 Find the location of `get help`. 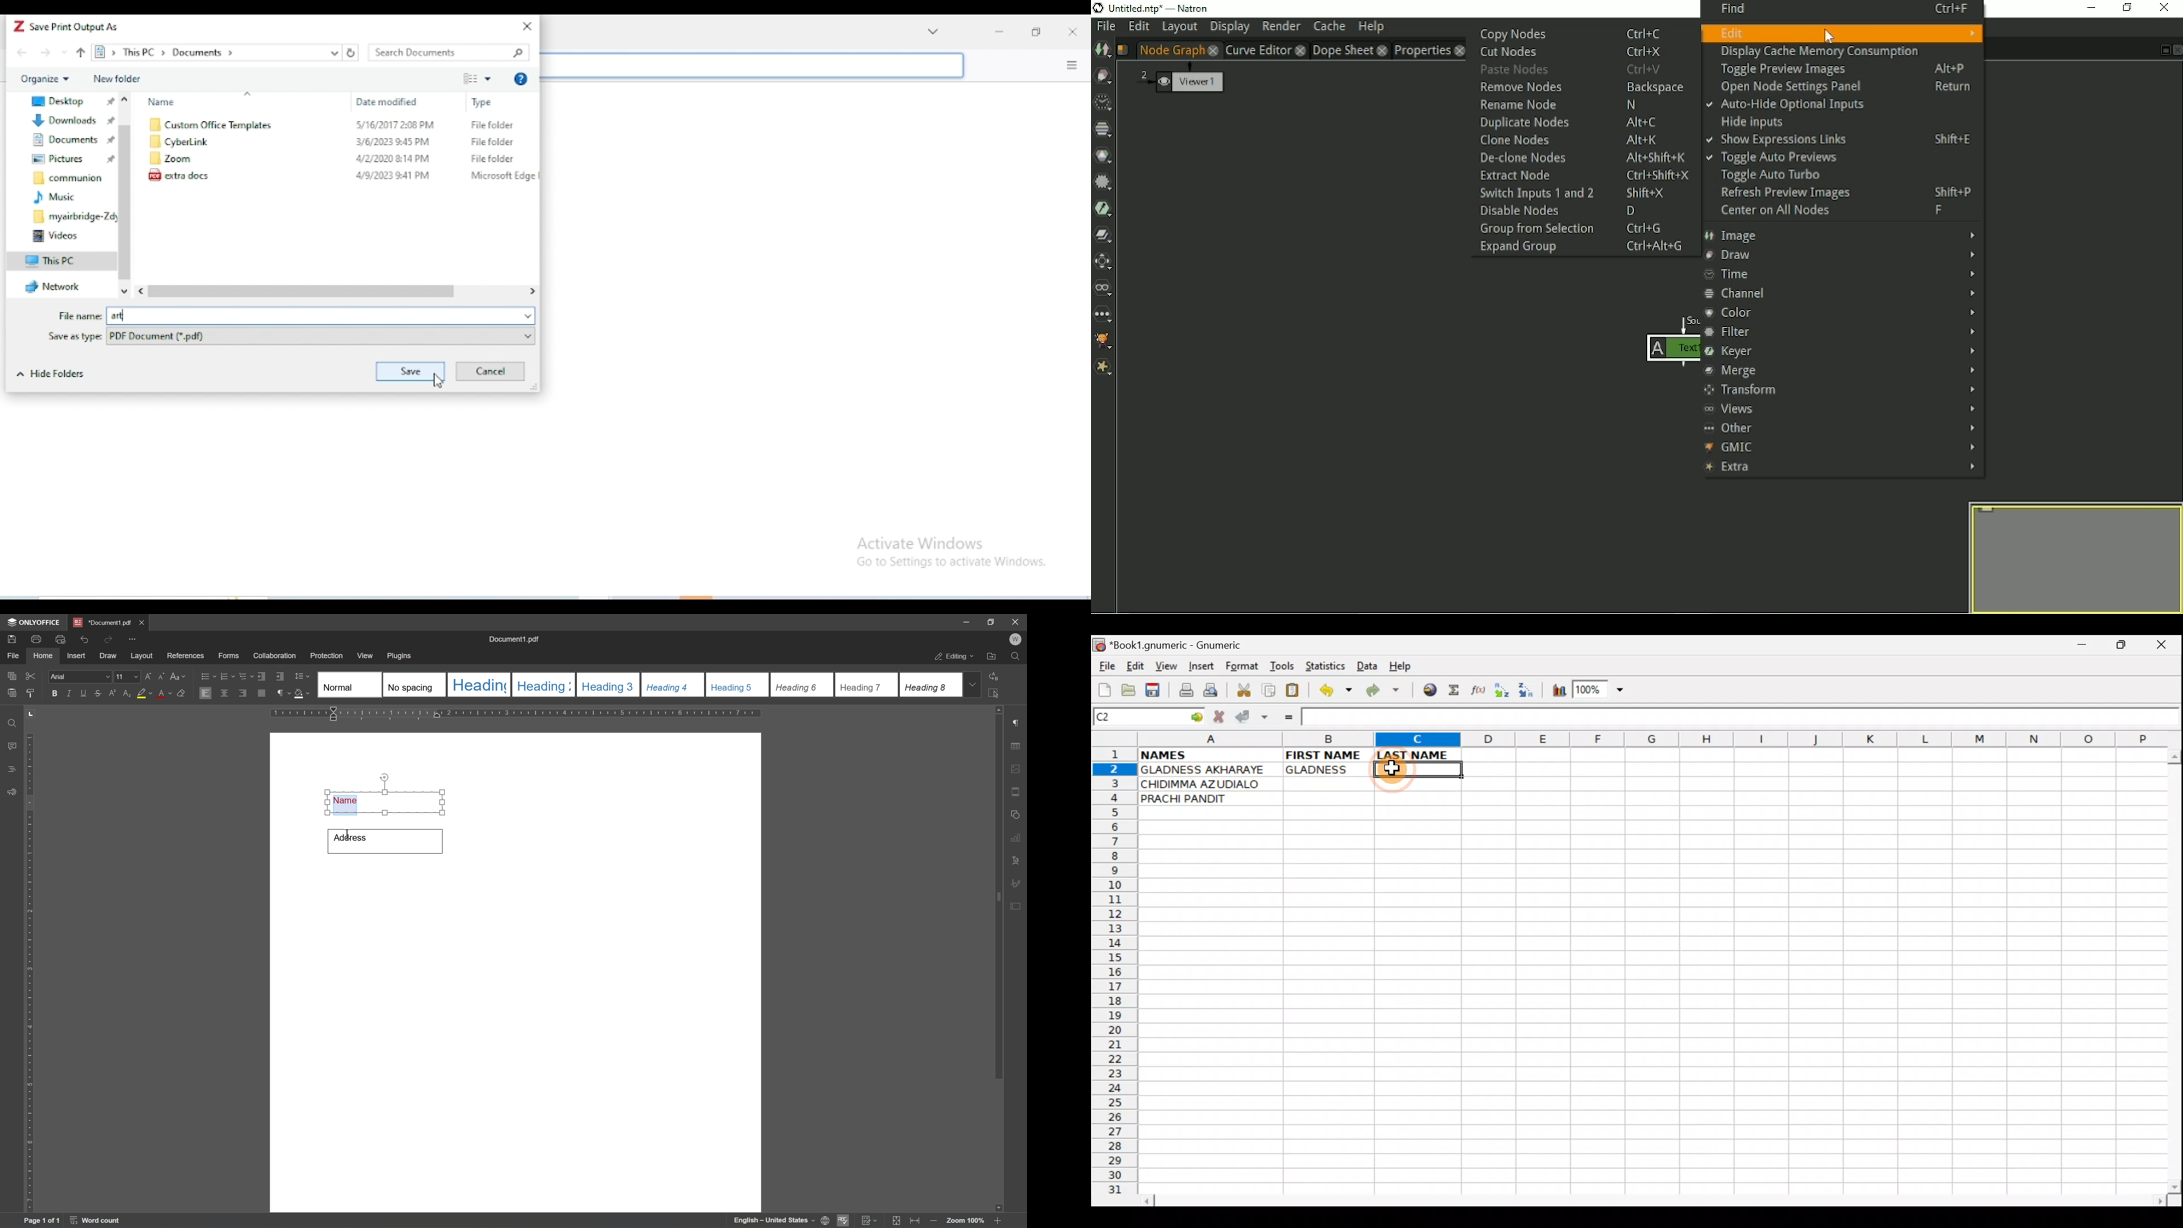

get help is located at coordinates (521, 79).